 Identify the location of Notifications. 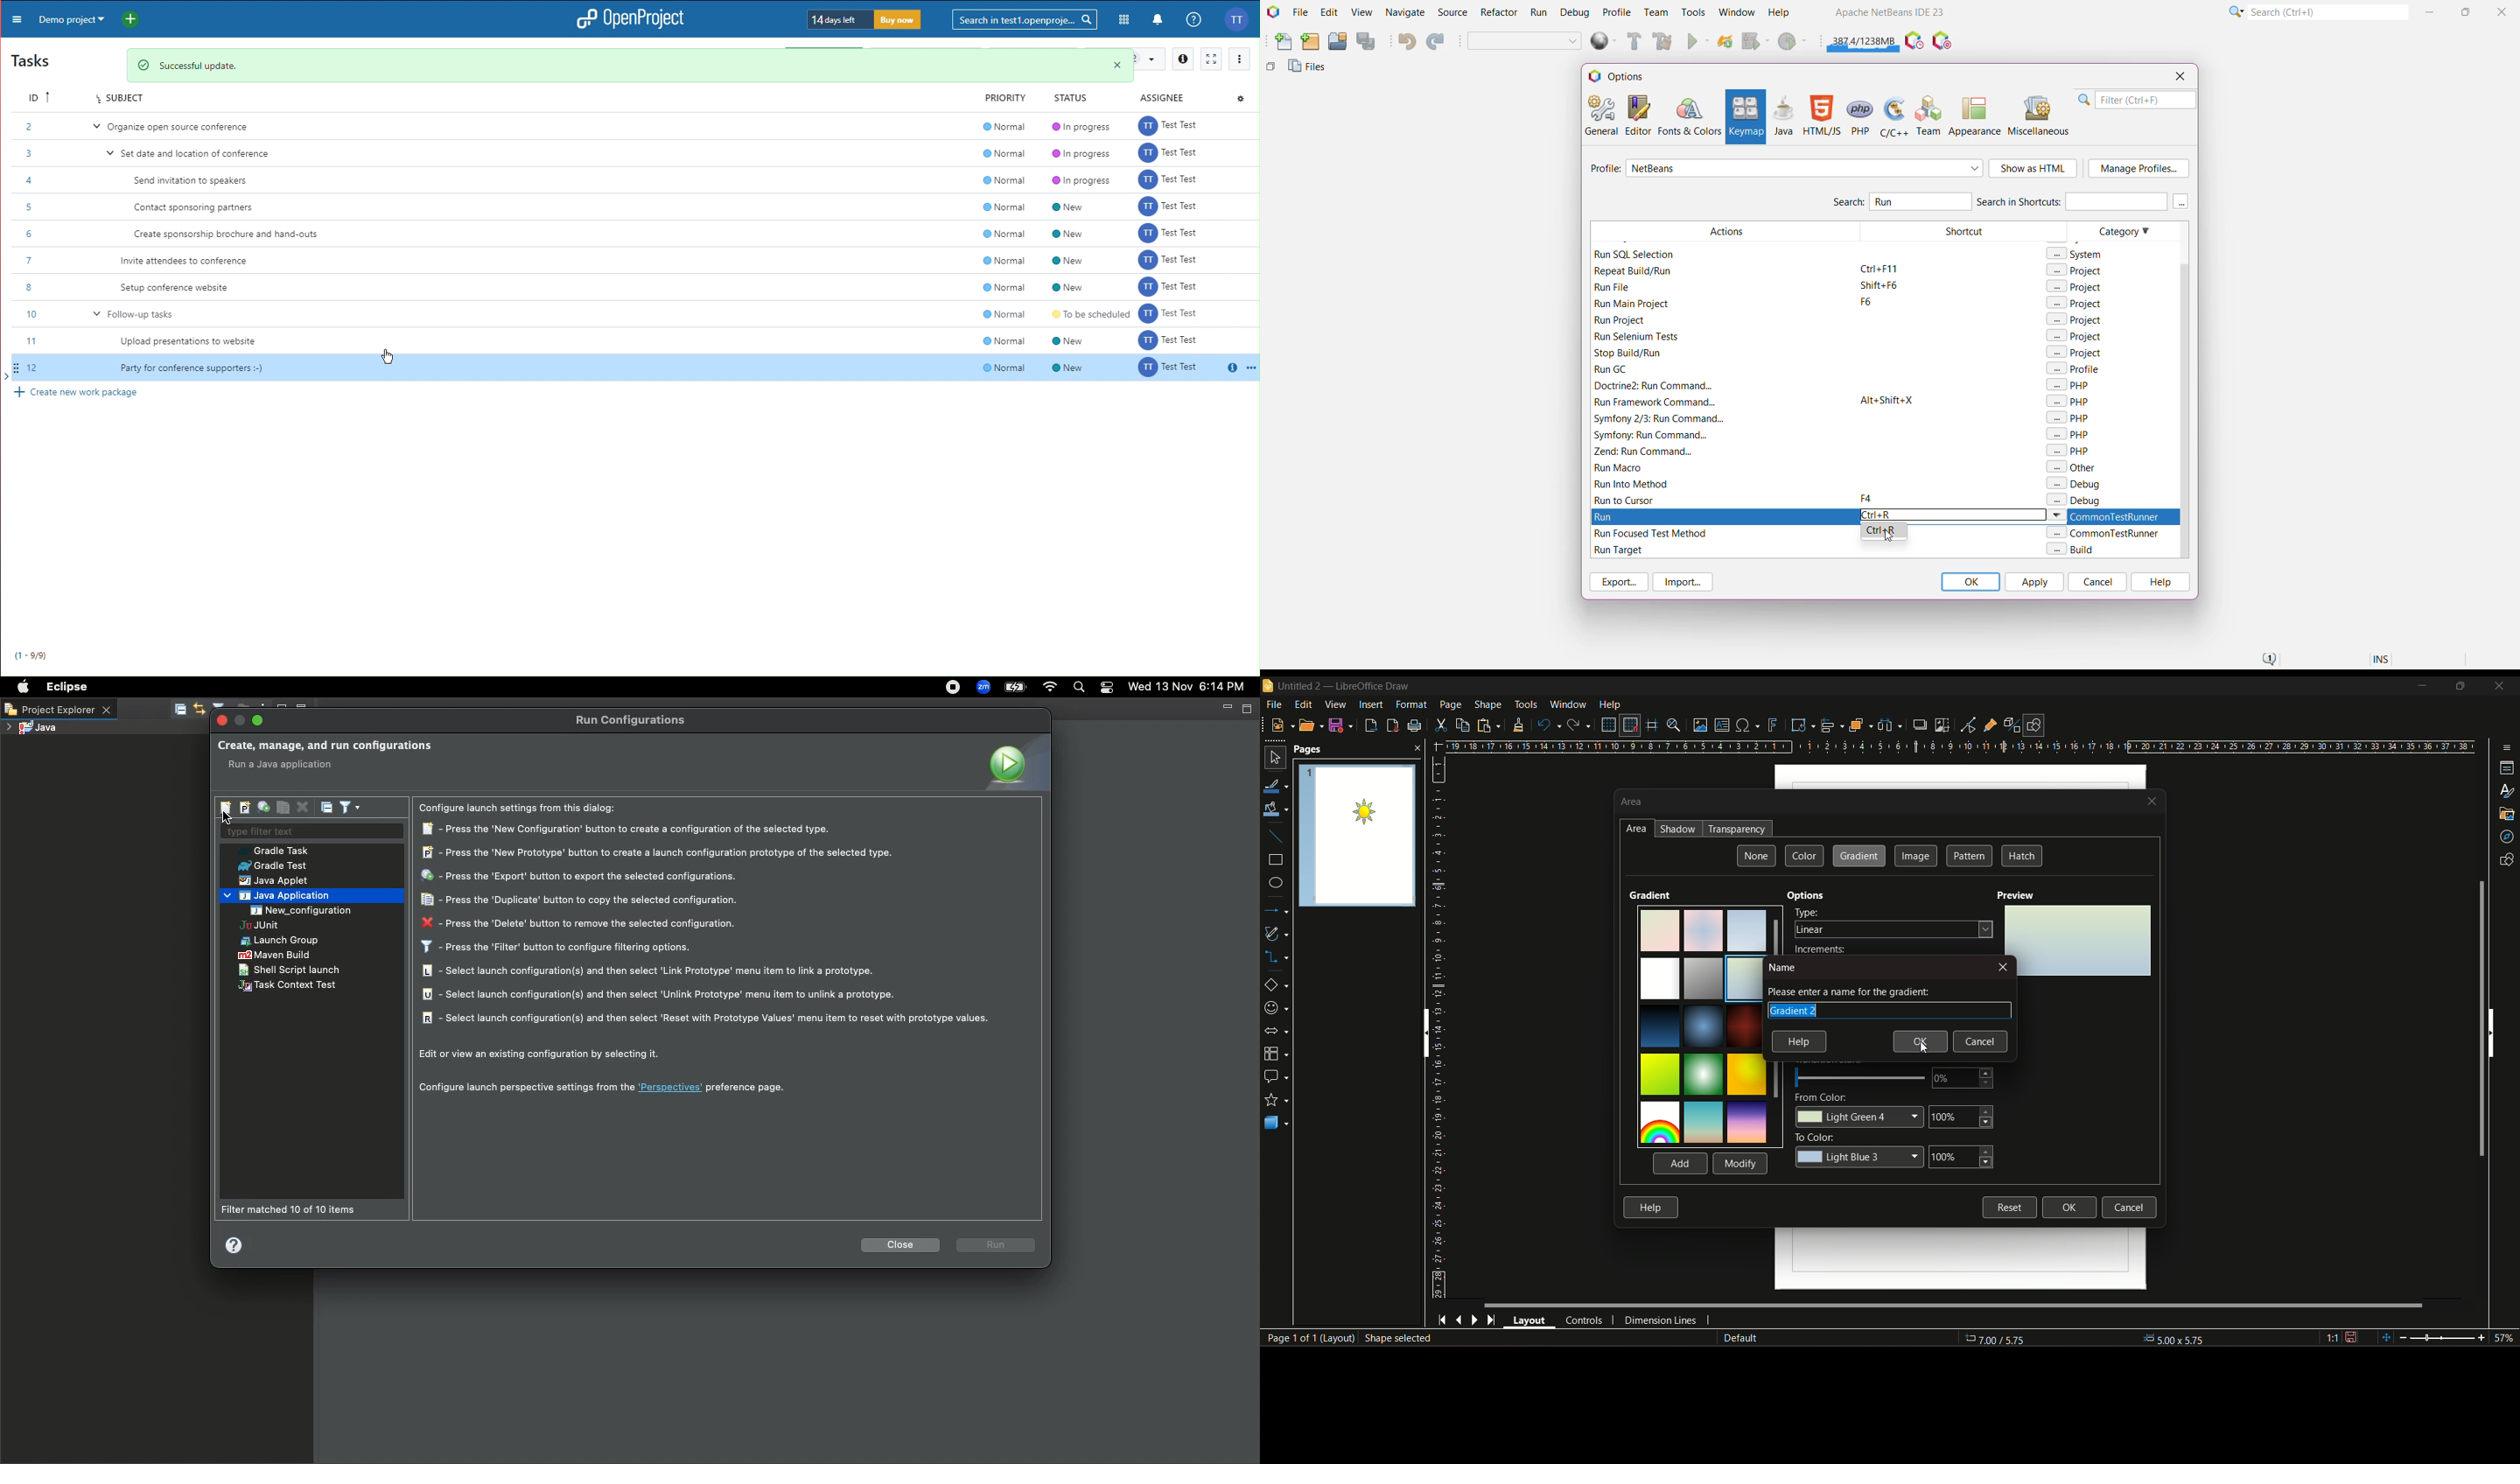
(2268, 660).